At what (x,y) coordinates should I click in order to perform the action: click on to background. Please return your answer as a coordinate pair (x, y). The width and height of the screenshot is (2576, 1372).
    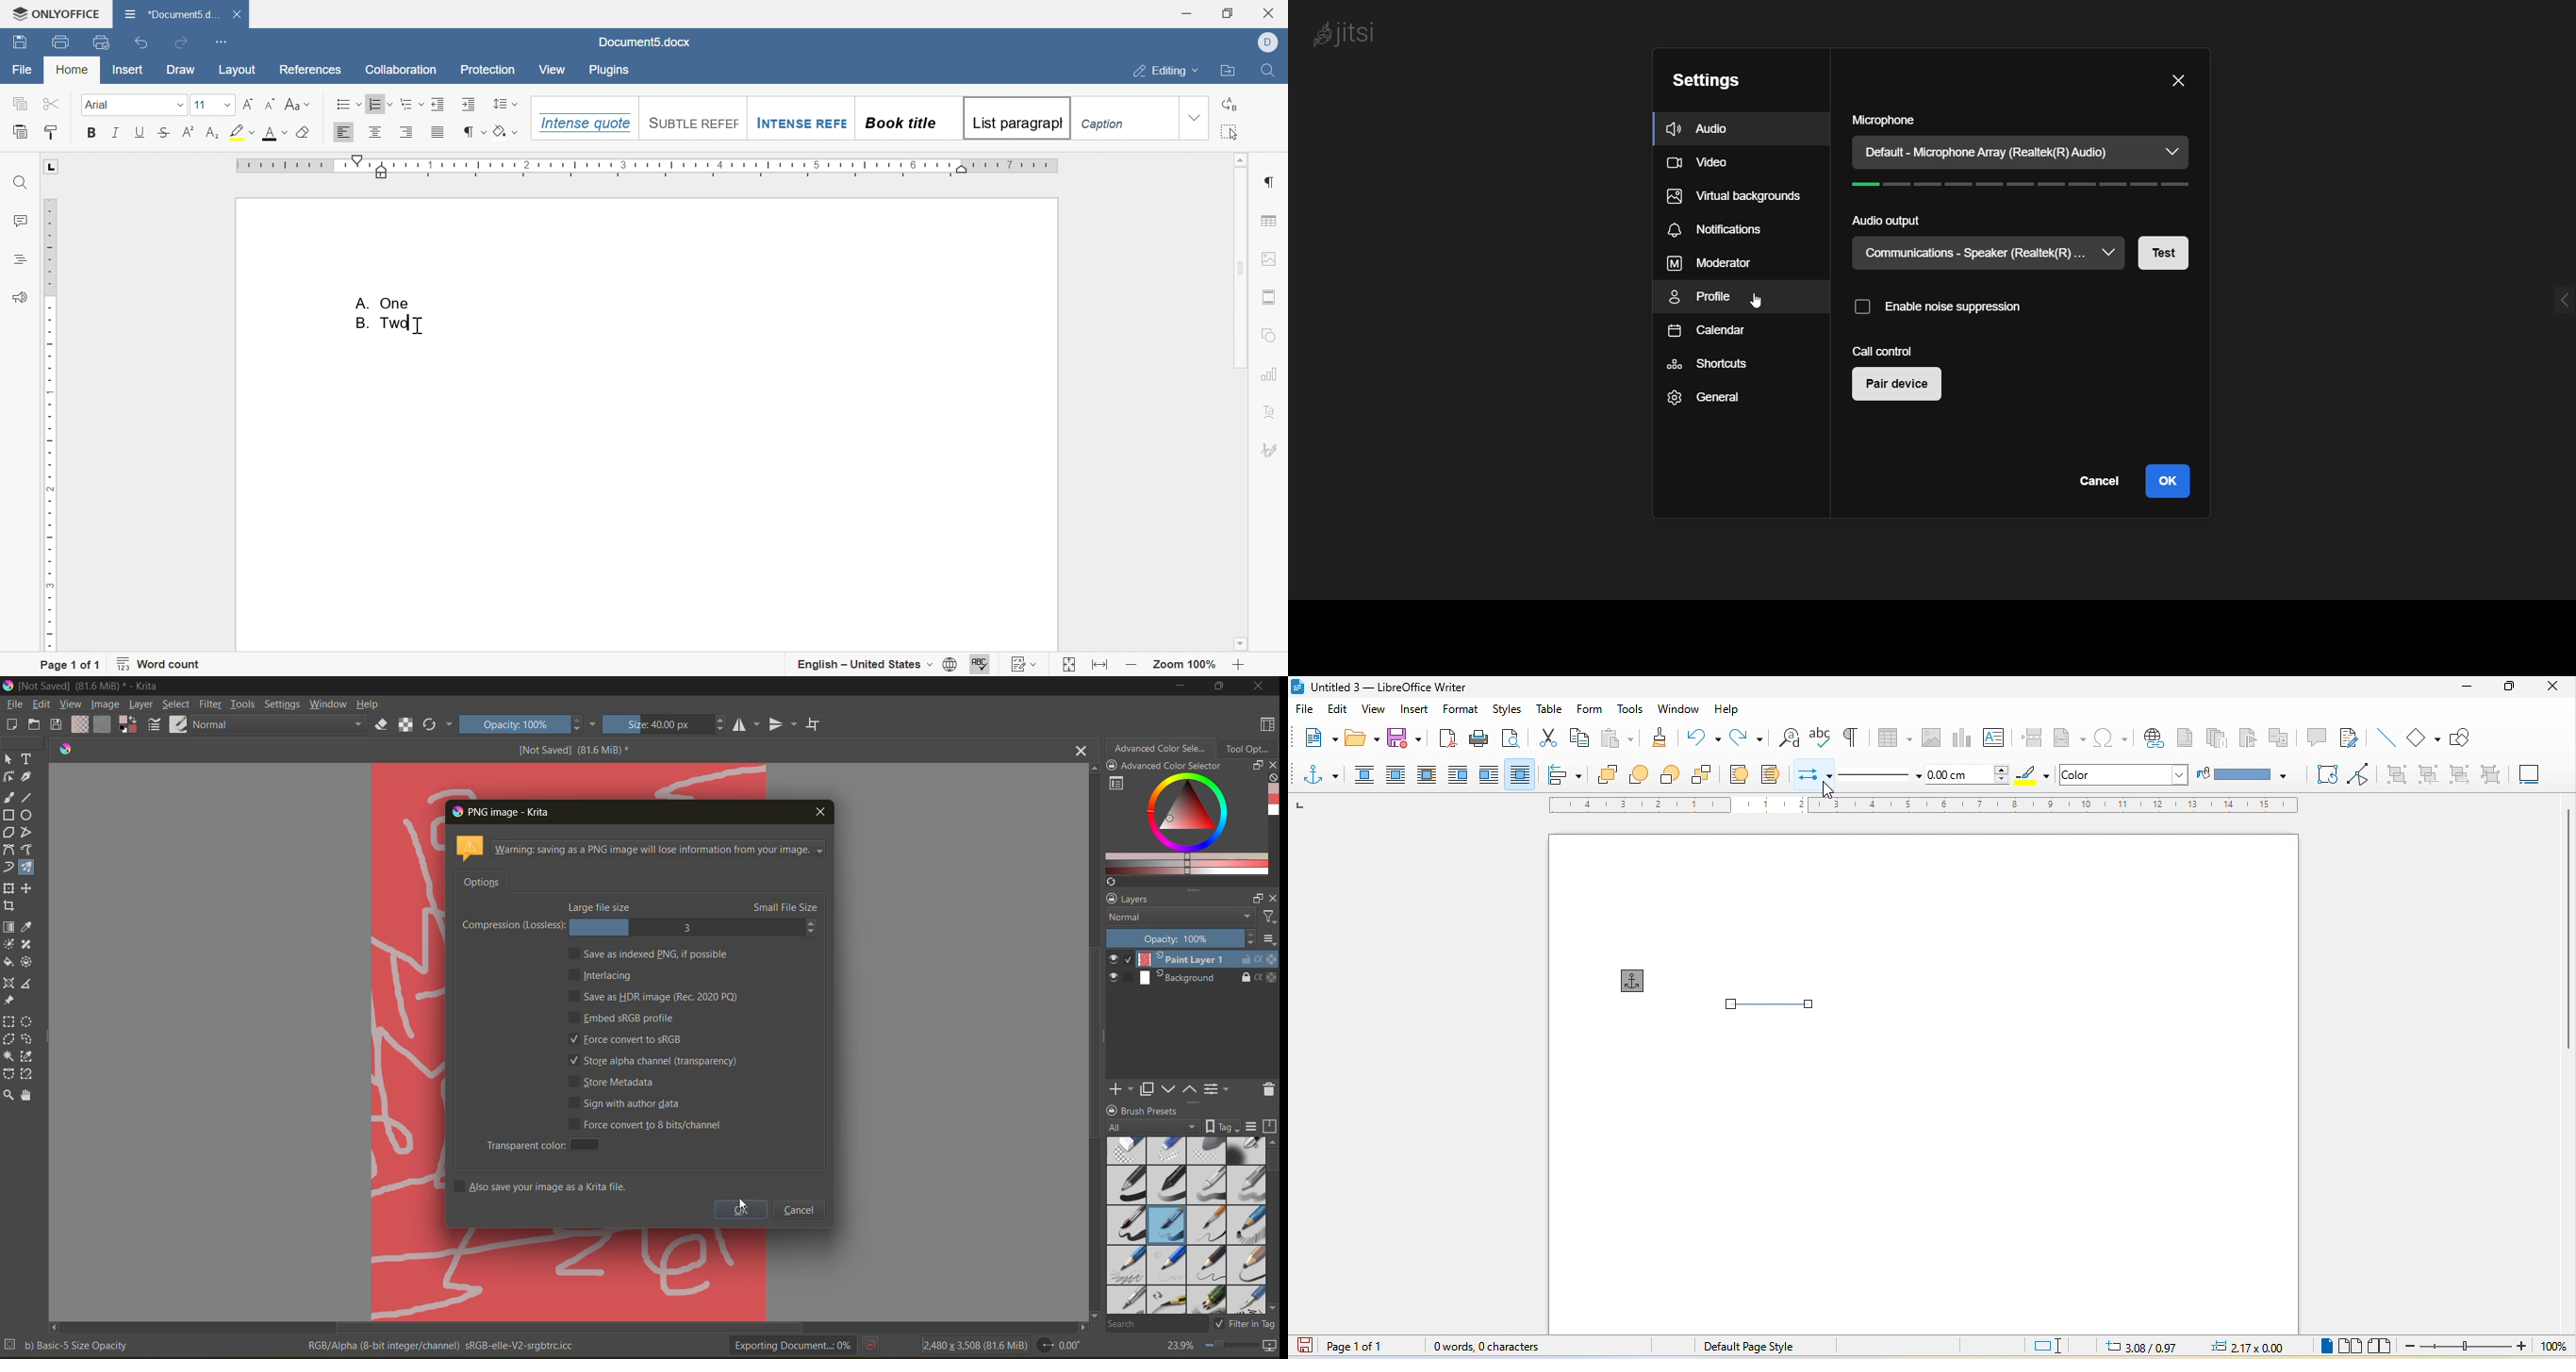
    Looking at the image, I should click on (1775, 773).